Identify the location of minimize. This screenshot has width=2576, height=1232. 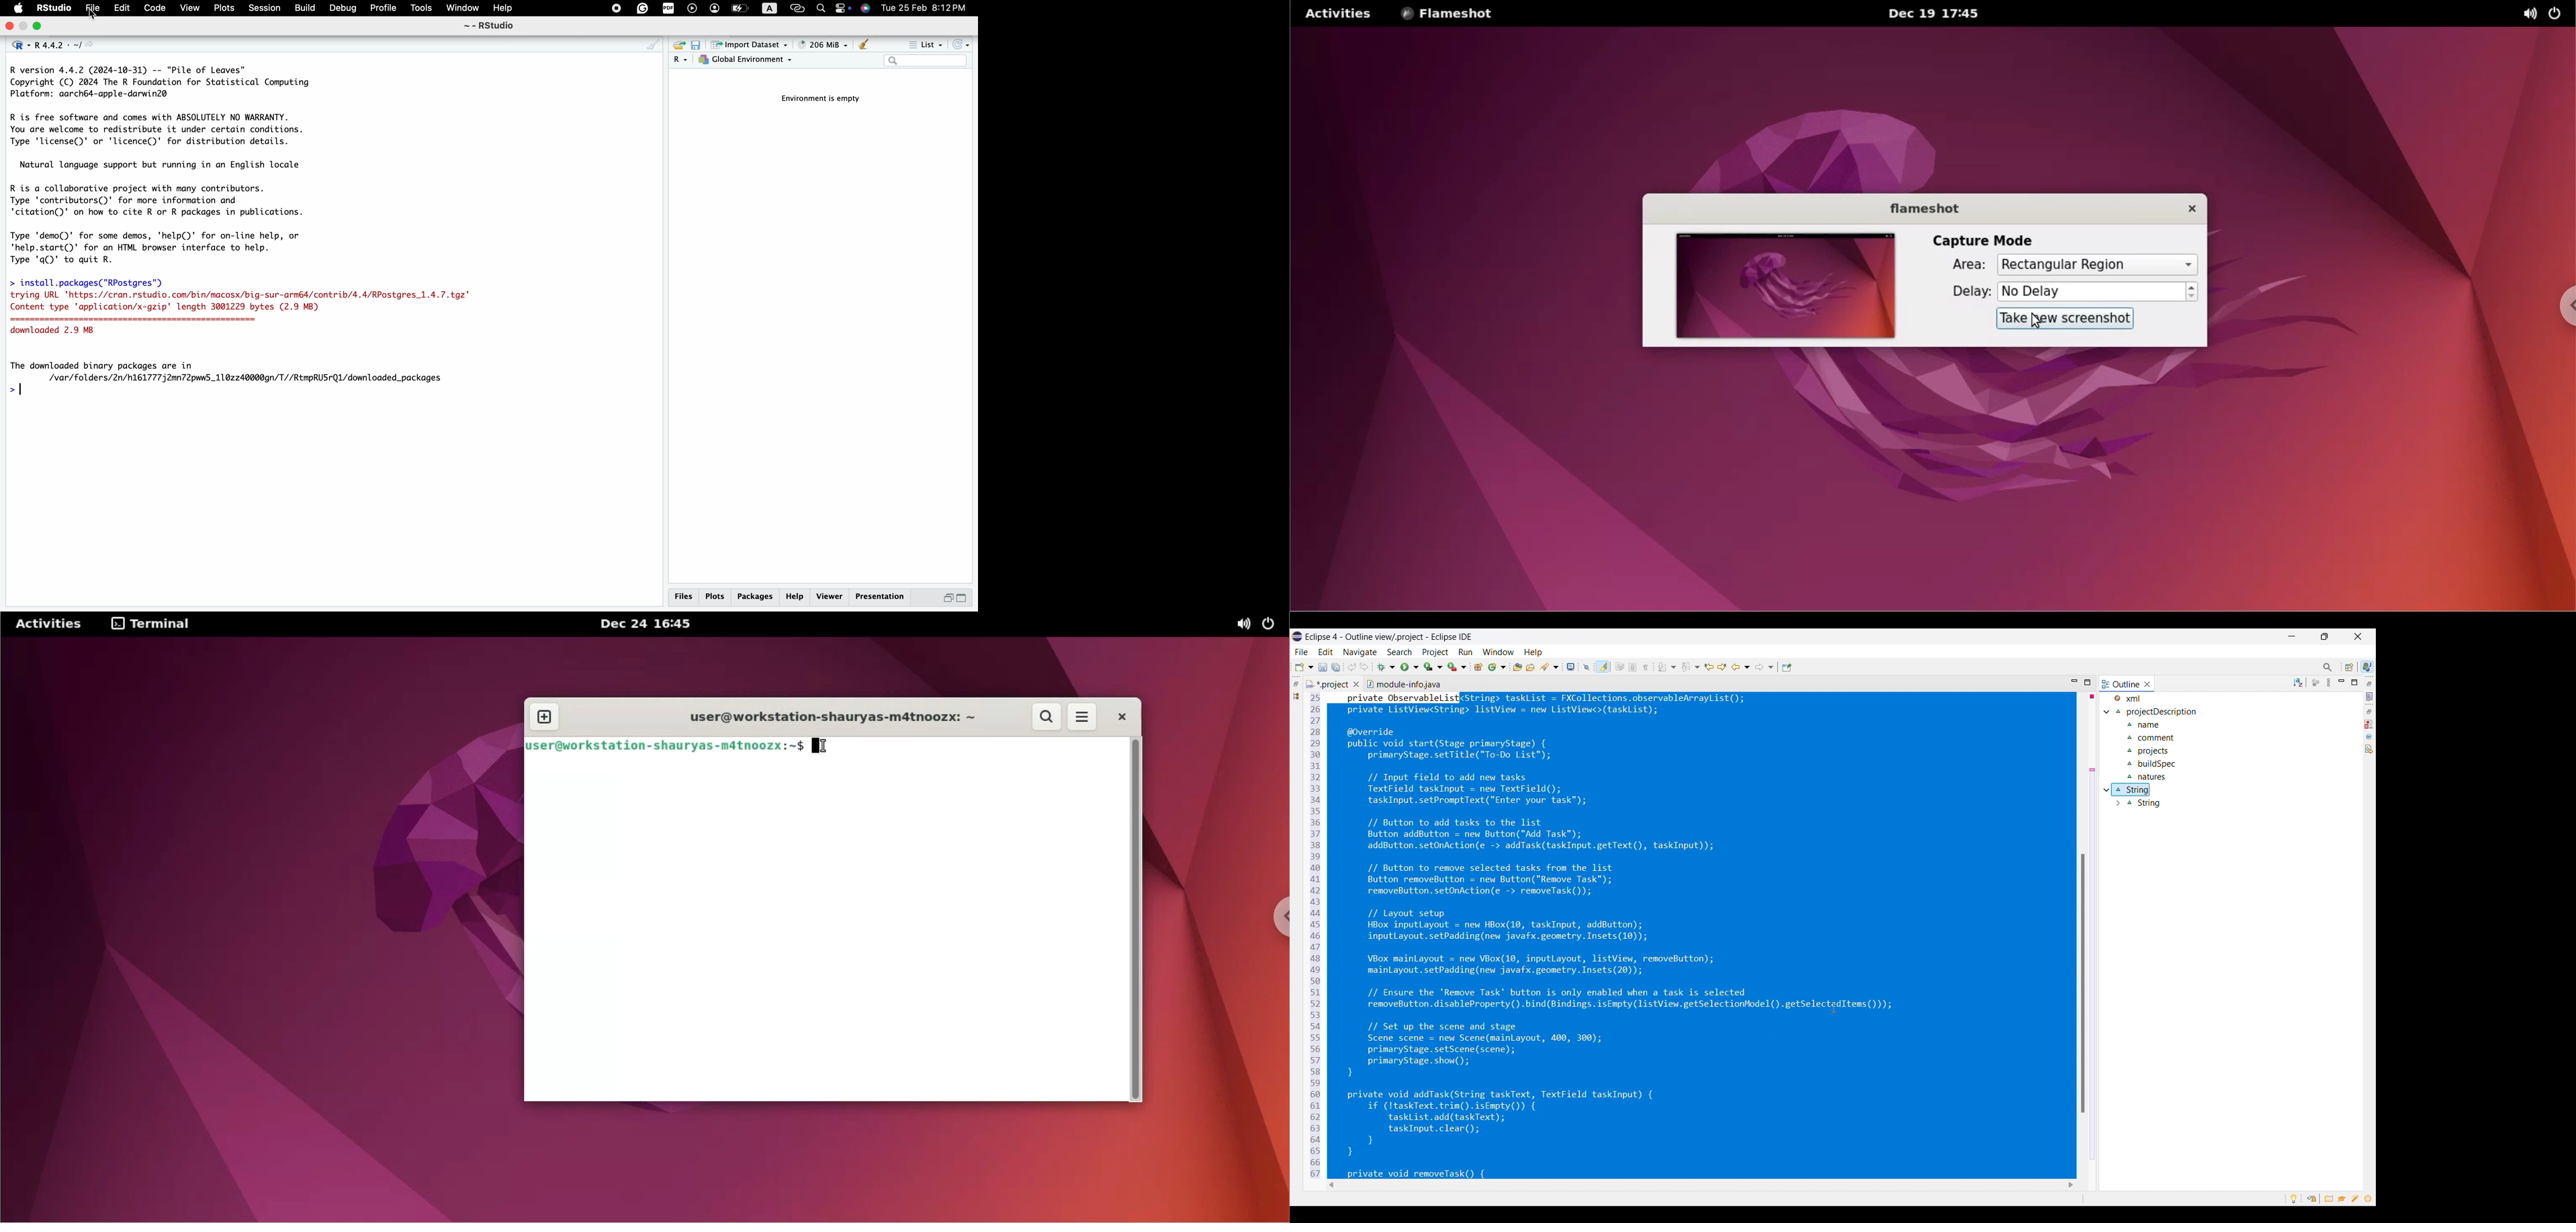
(25, 26).